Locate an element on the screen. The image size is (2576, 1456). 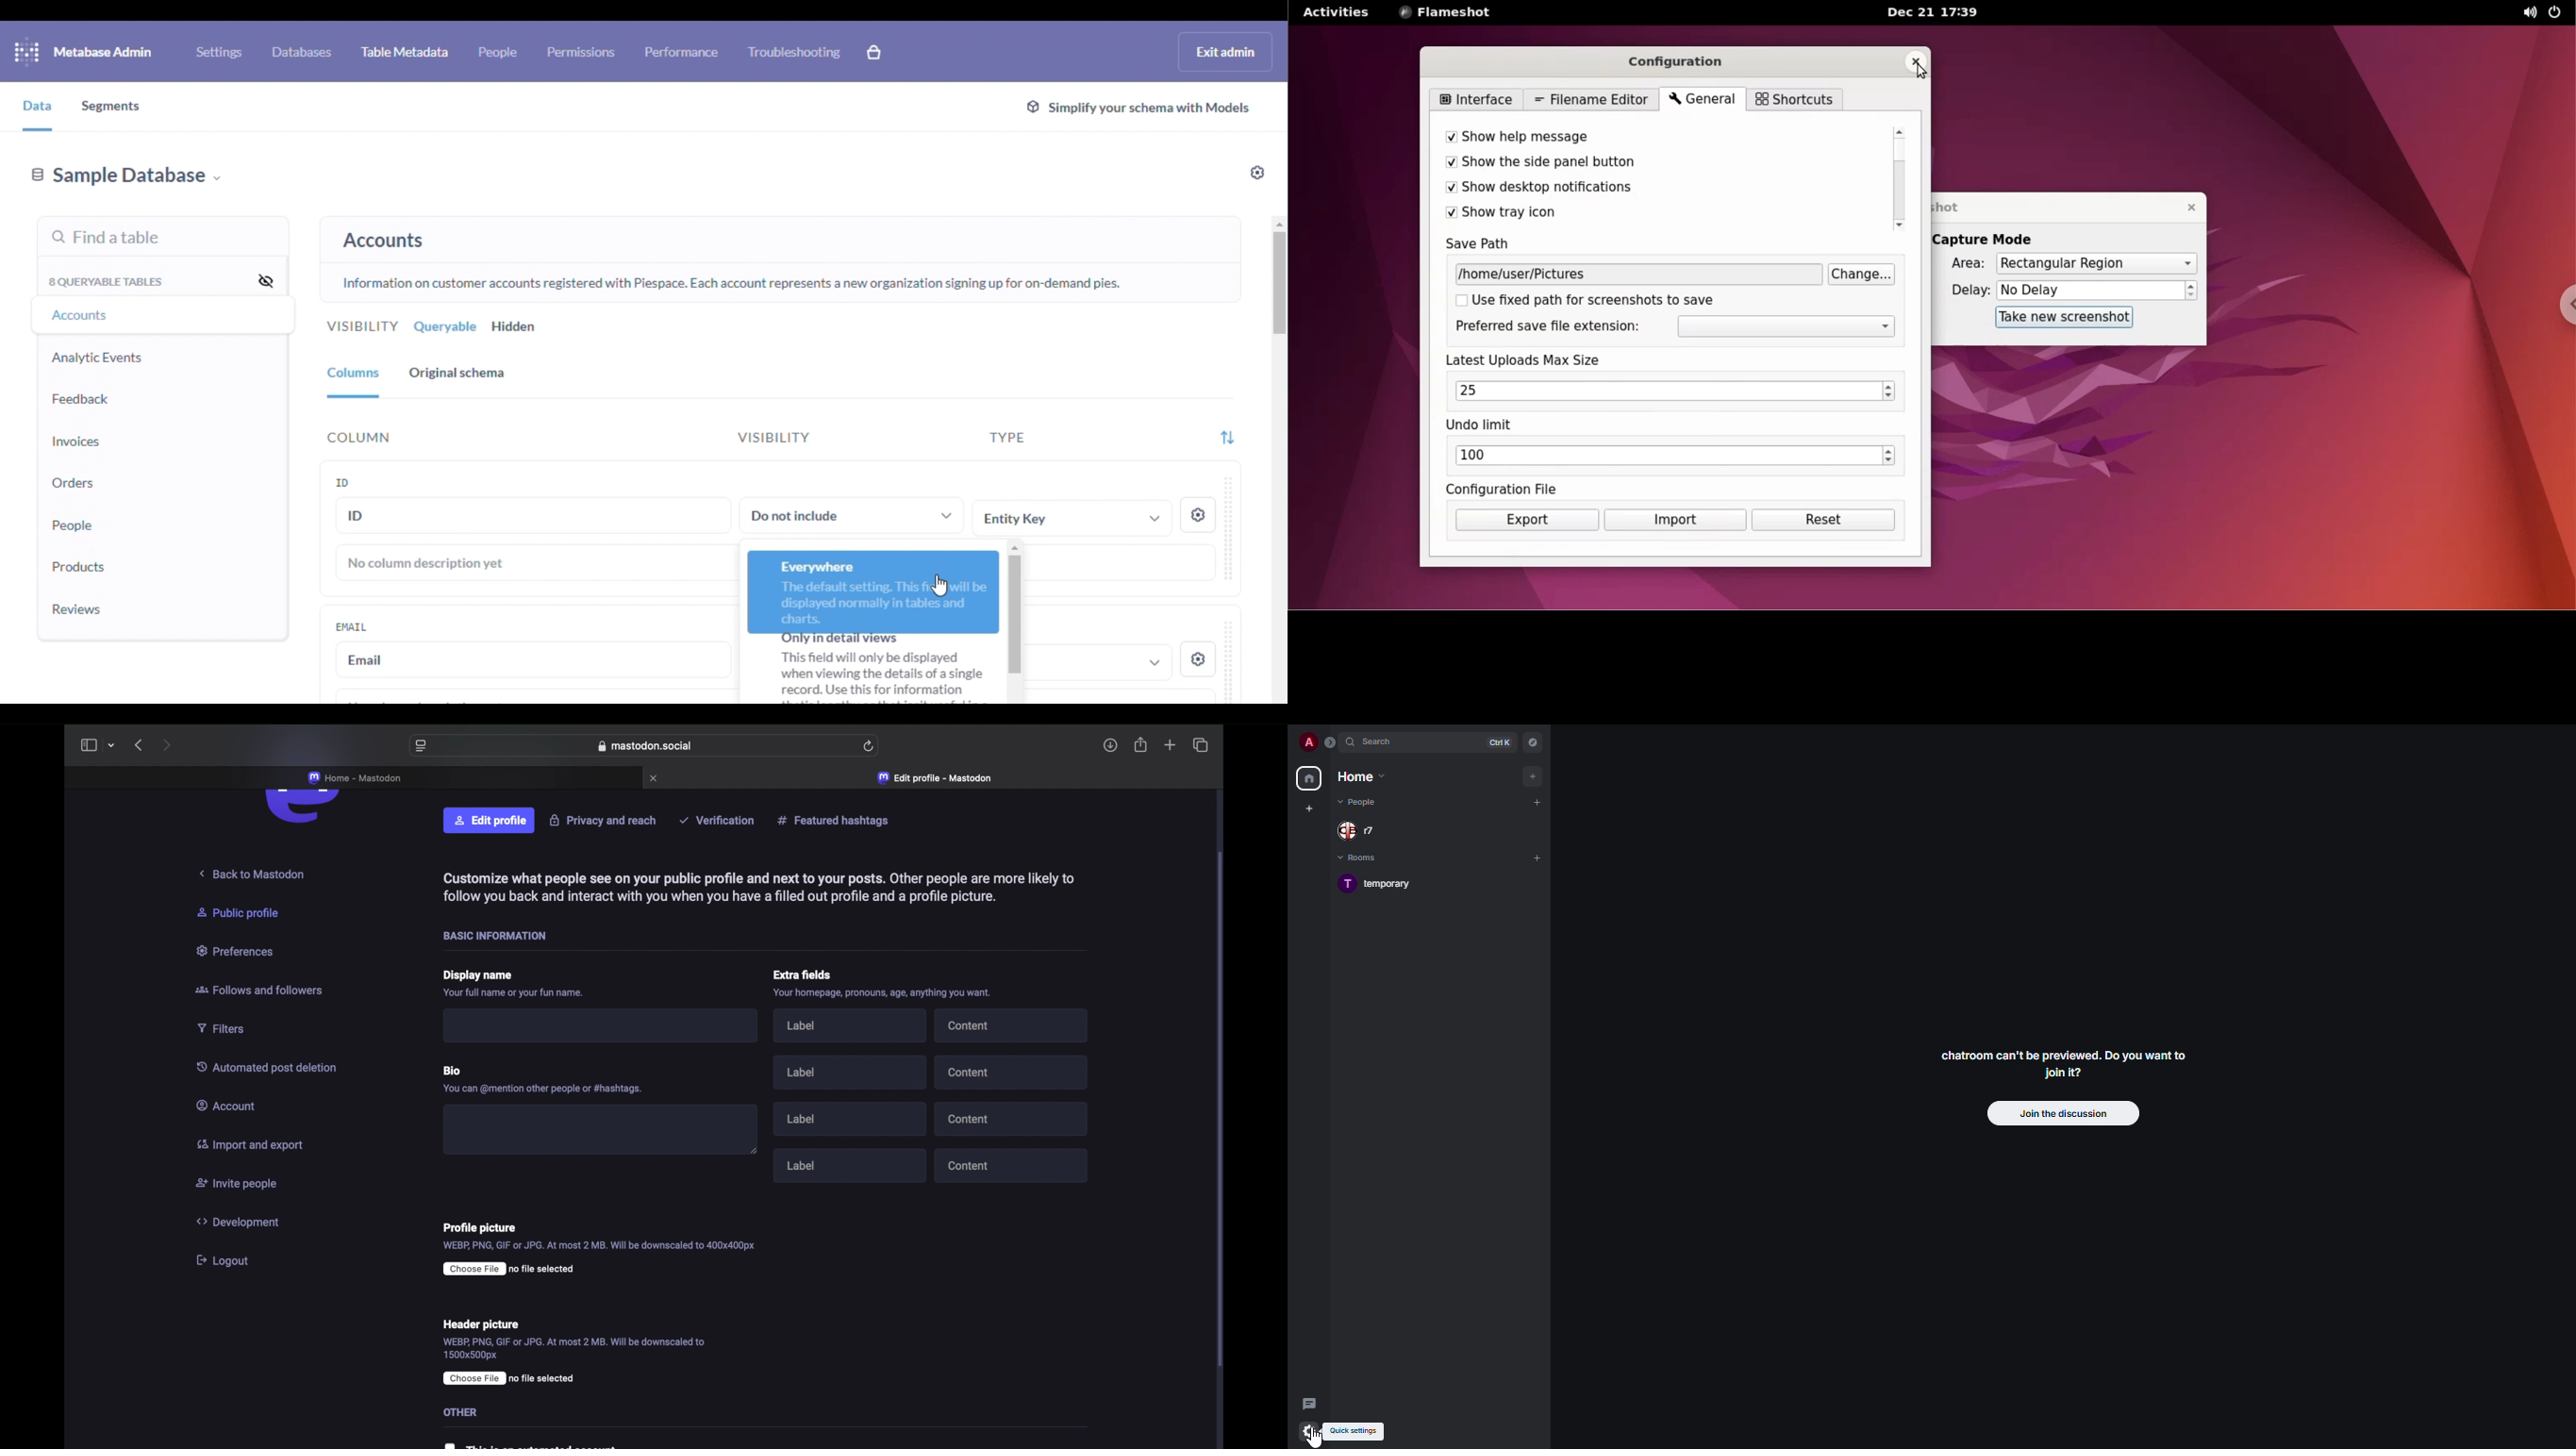
add is located at coordinates (1535, 774).